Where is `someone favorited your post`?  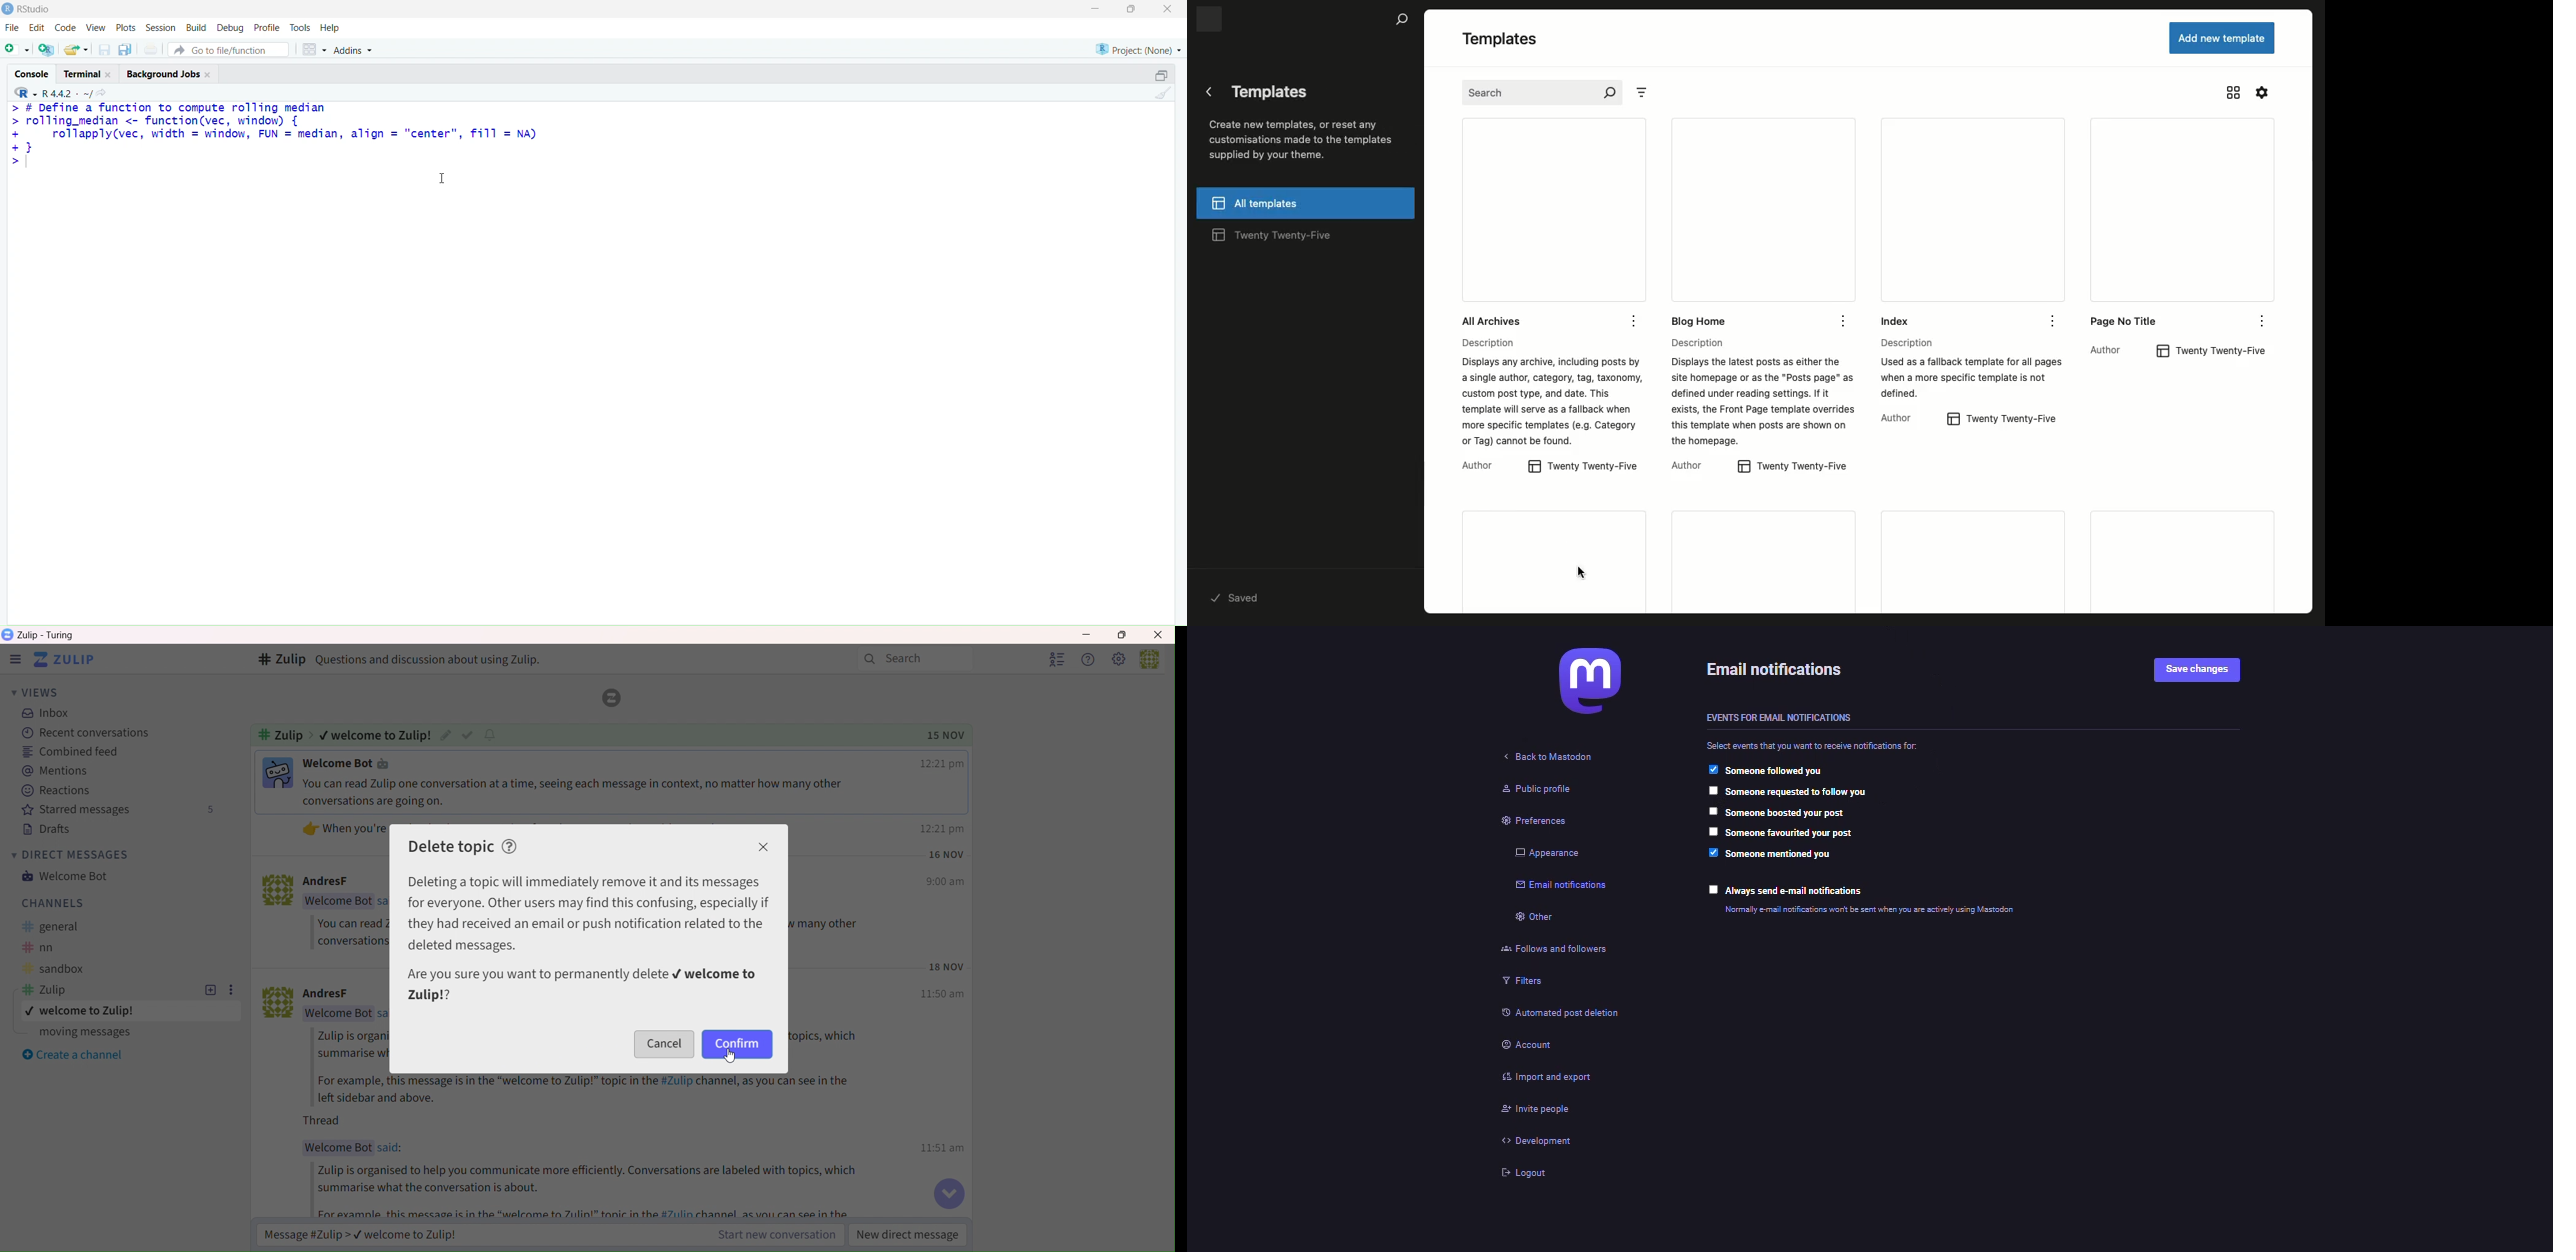
someone favorited your post is located at coordinates (1797, 833).